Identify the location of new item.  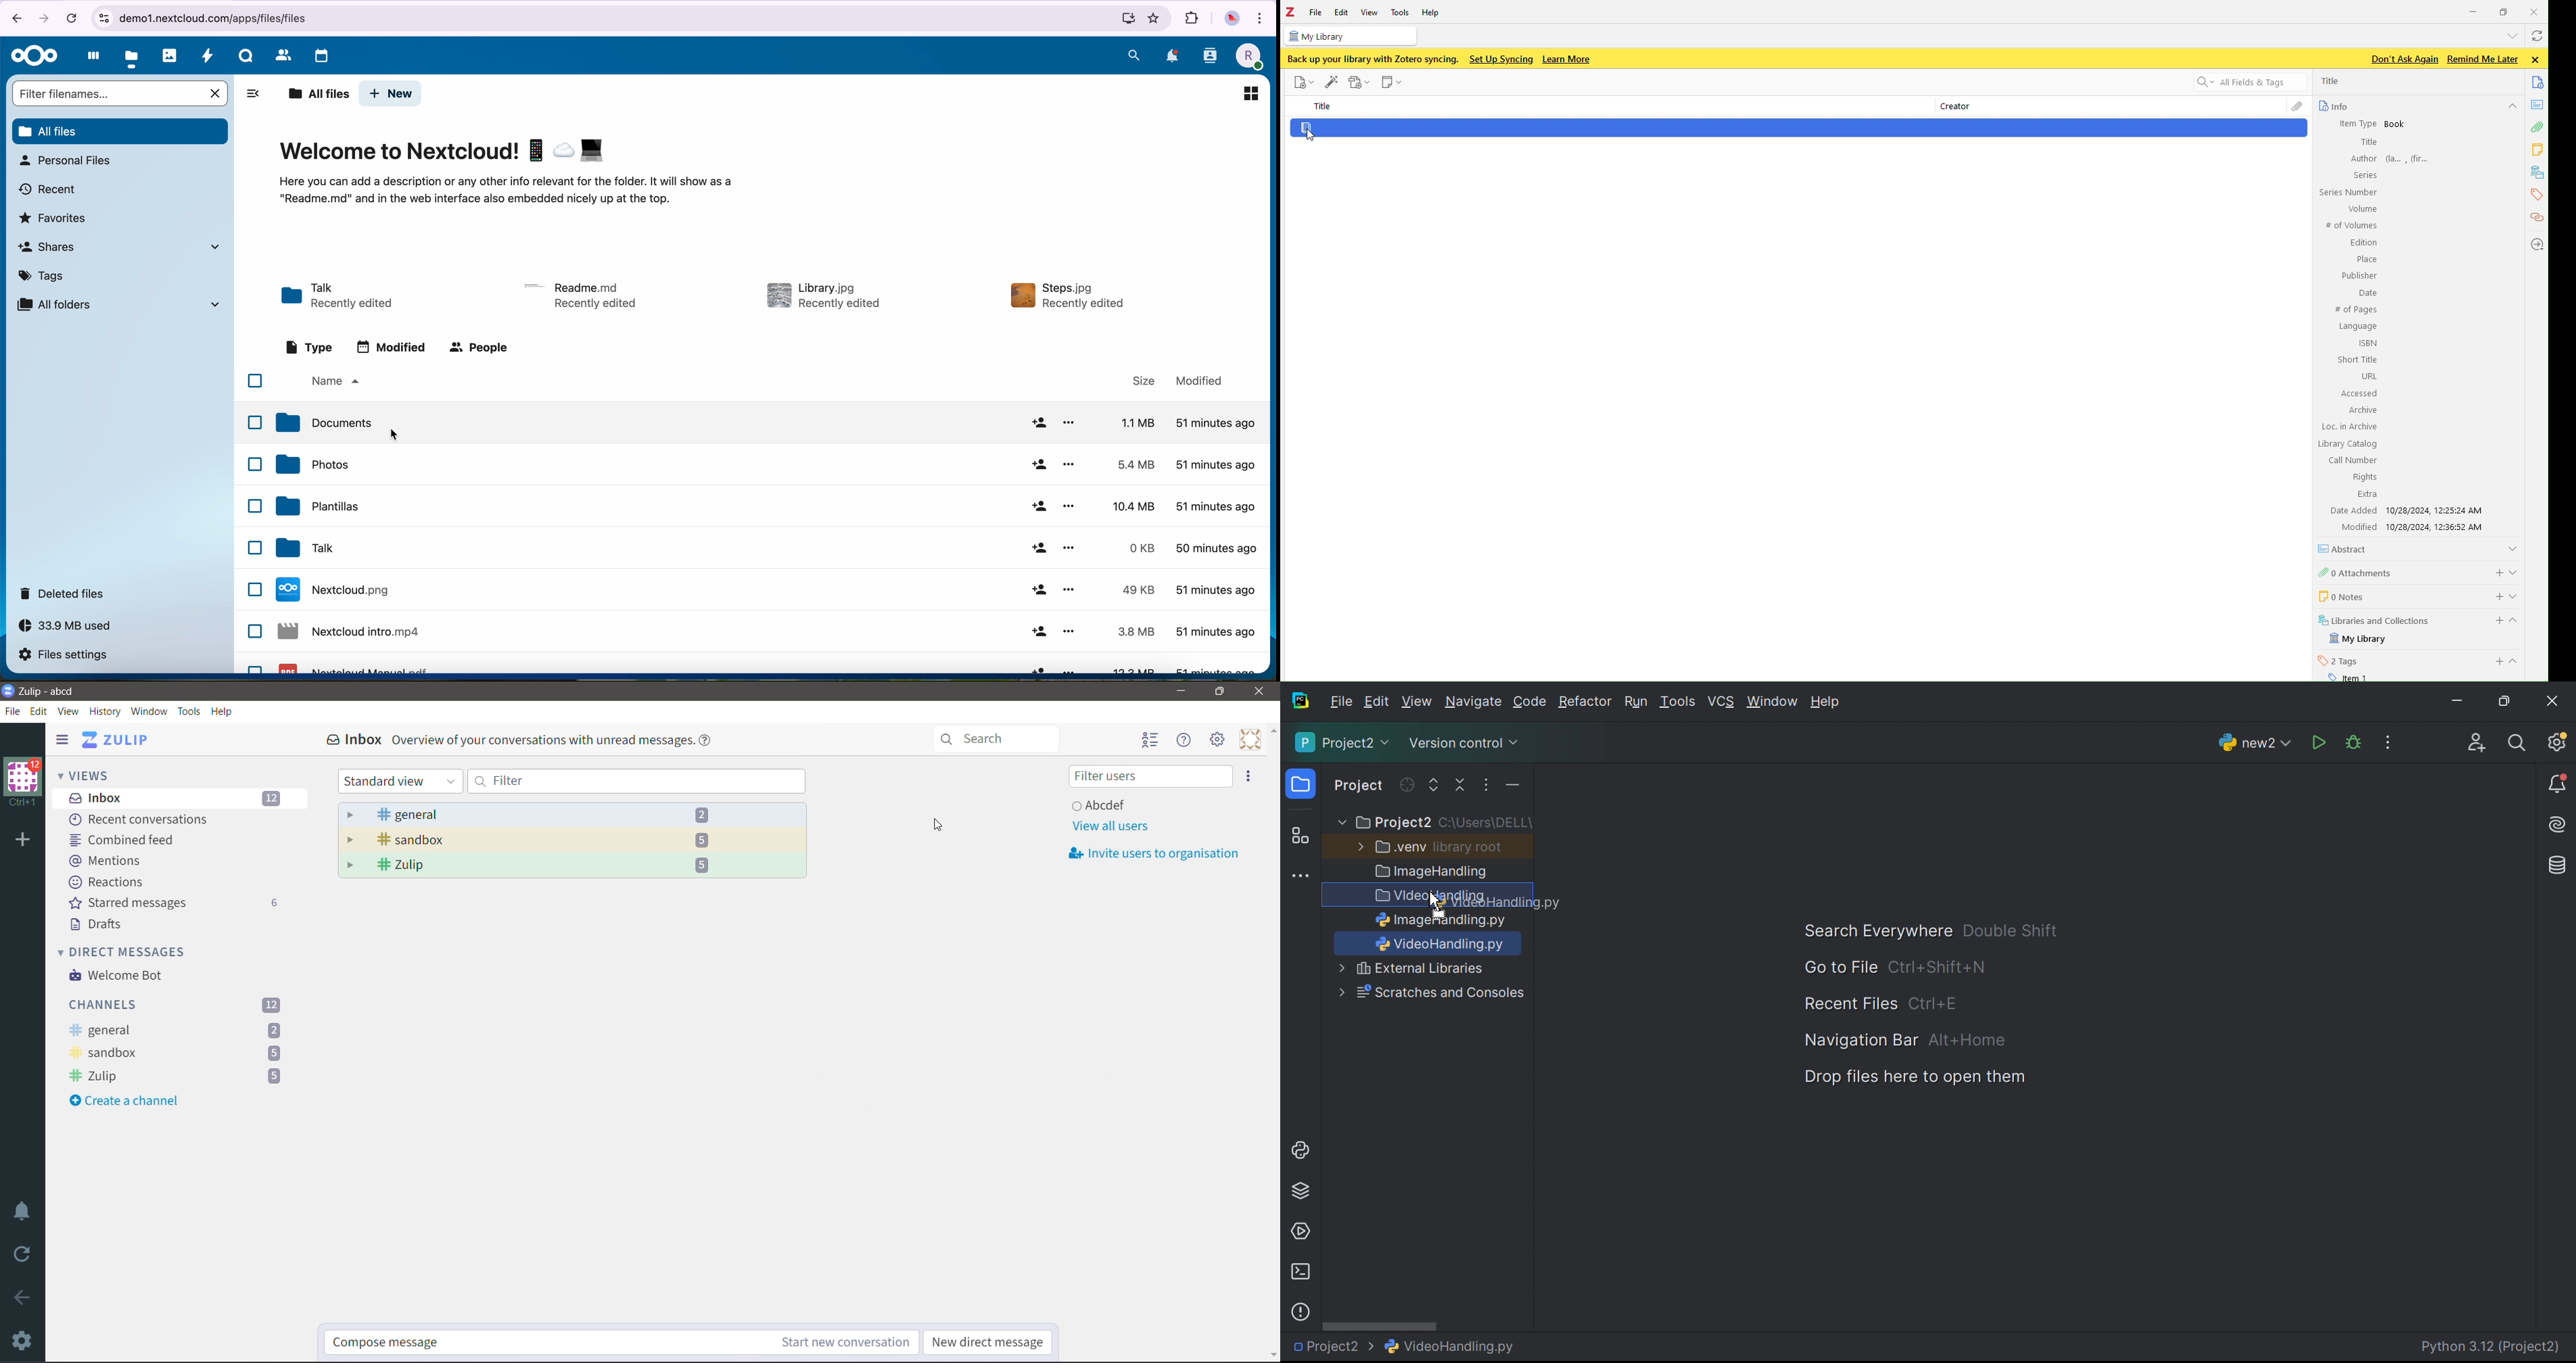
(1300, 83).